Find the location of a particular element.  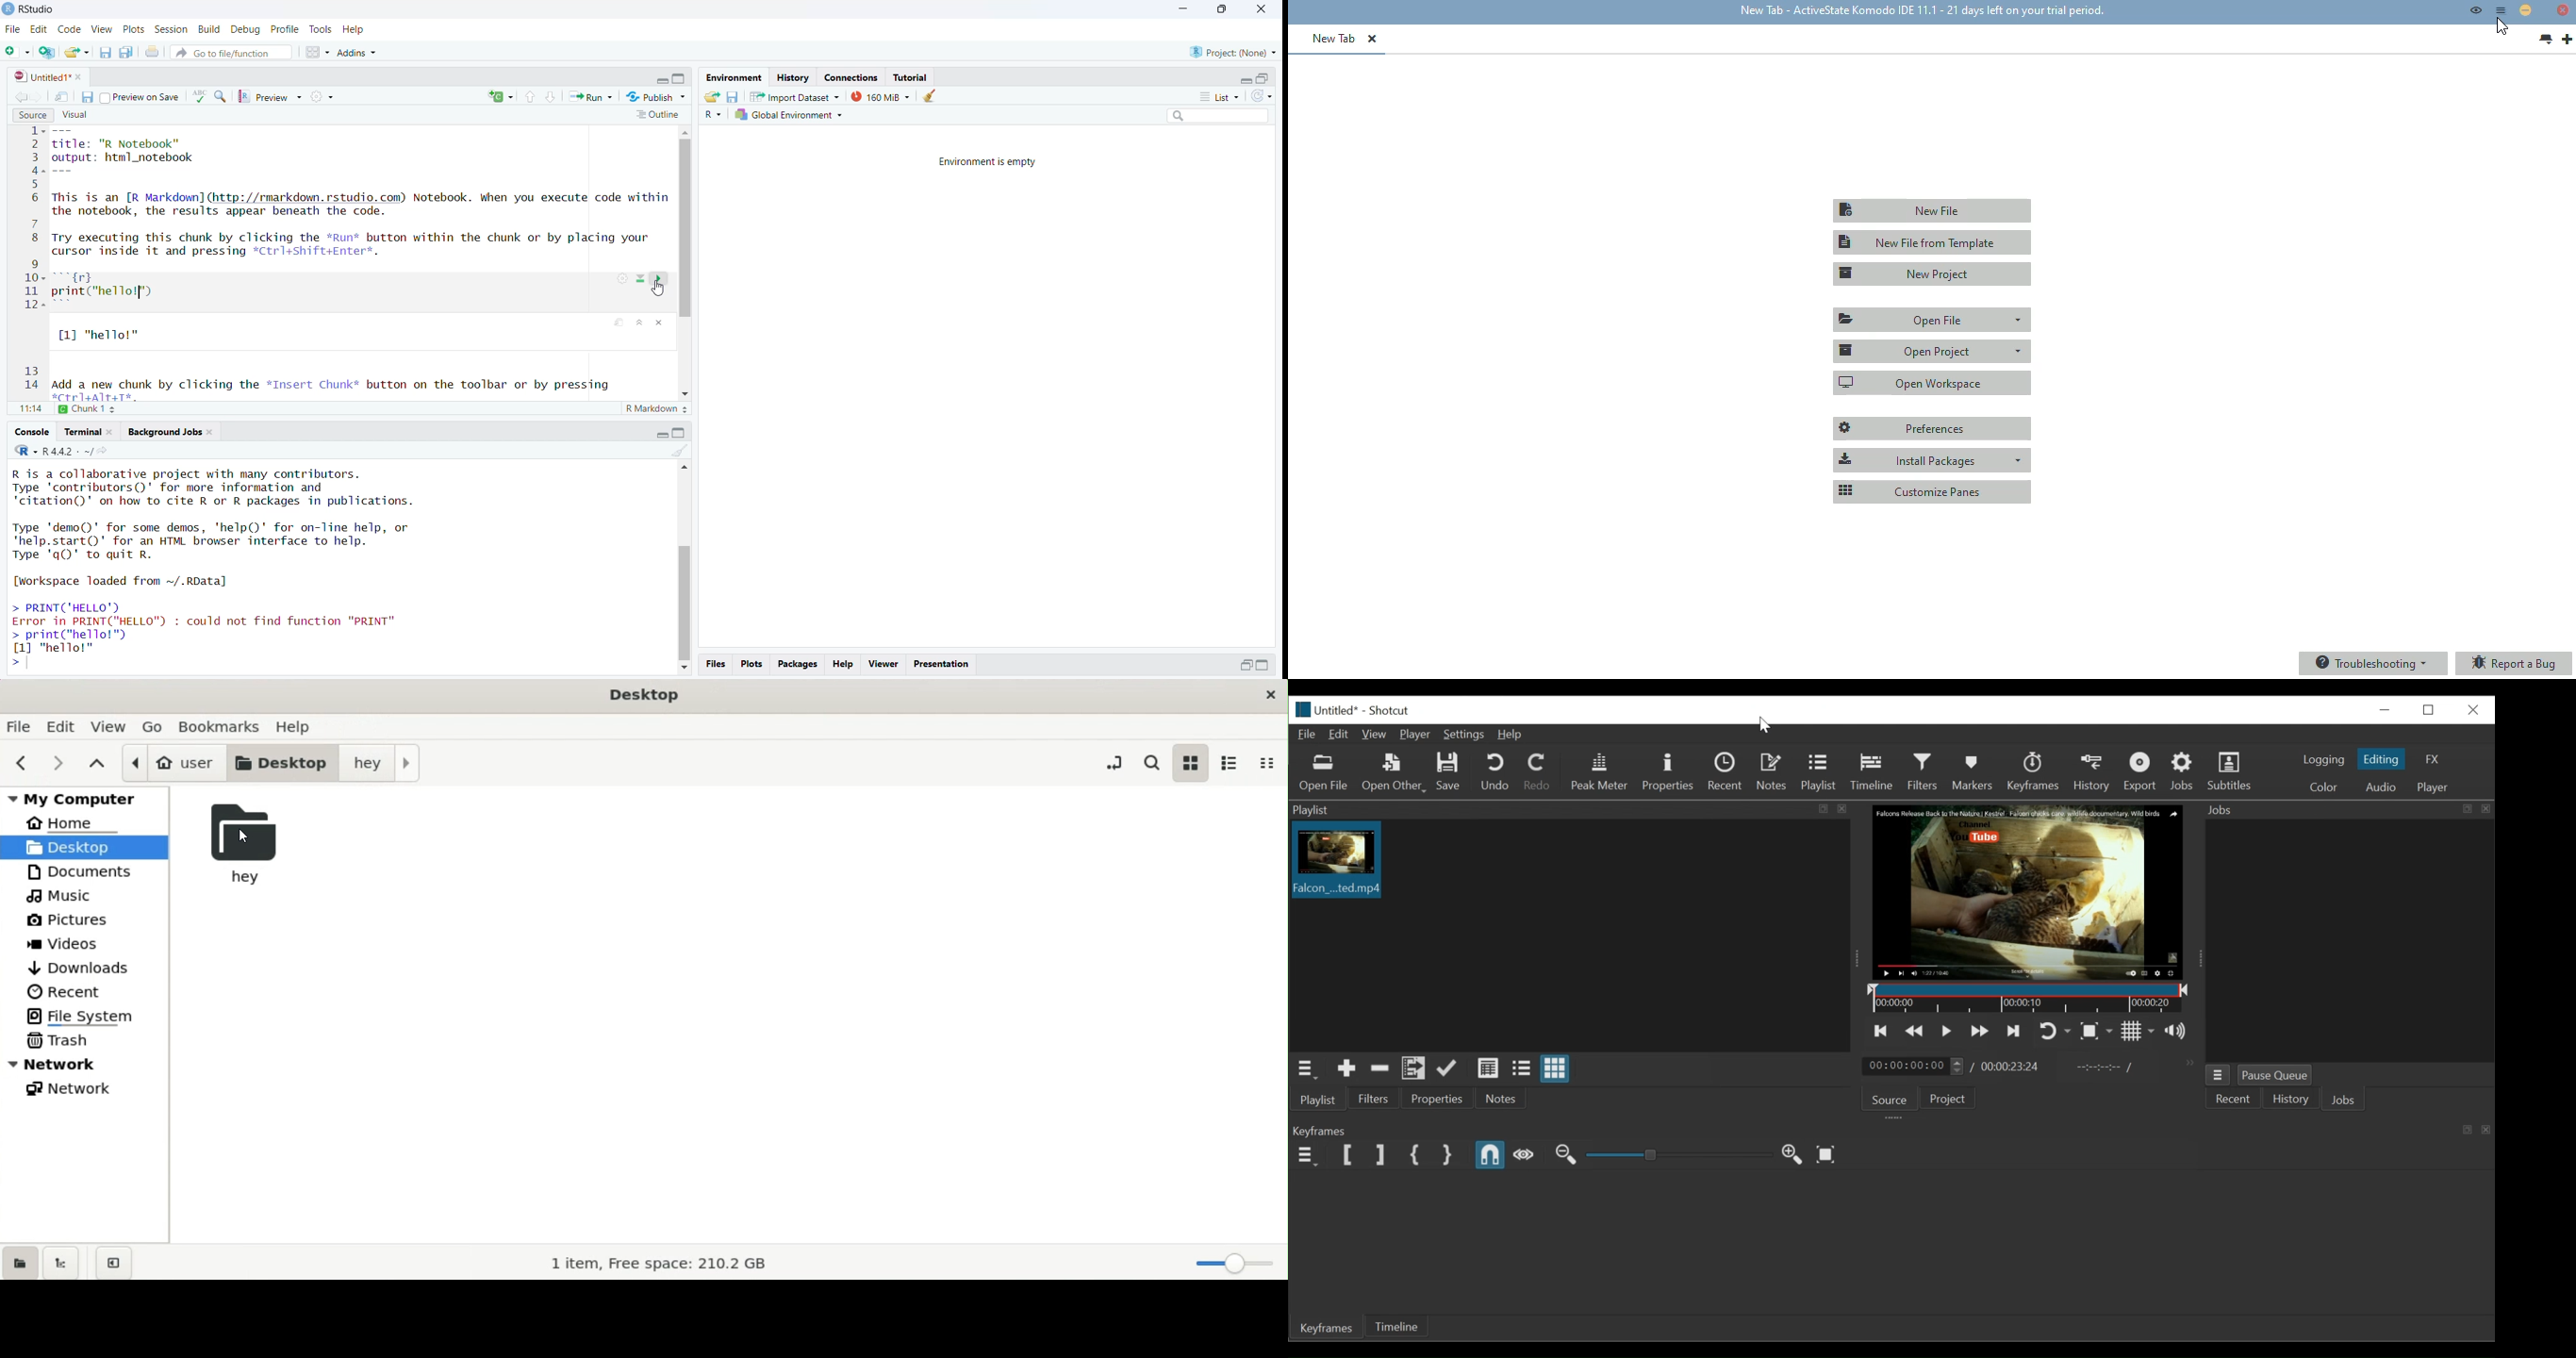

project(None) is located at coordinates (1233, 53).